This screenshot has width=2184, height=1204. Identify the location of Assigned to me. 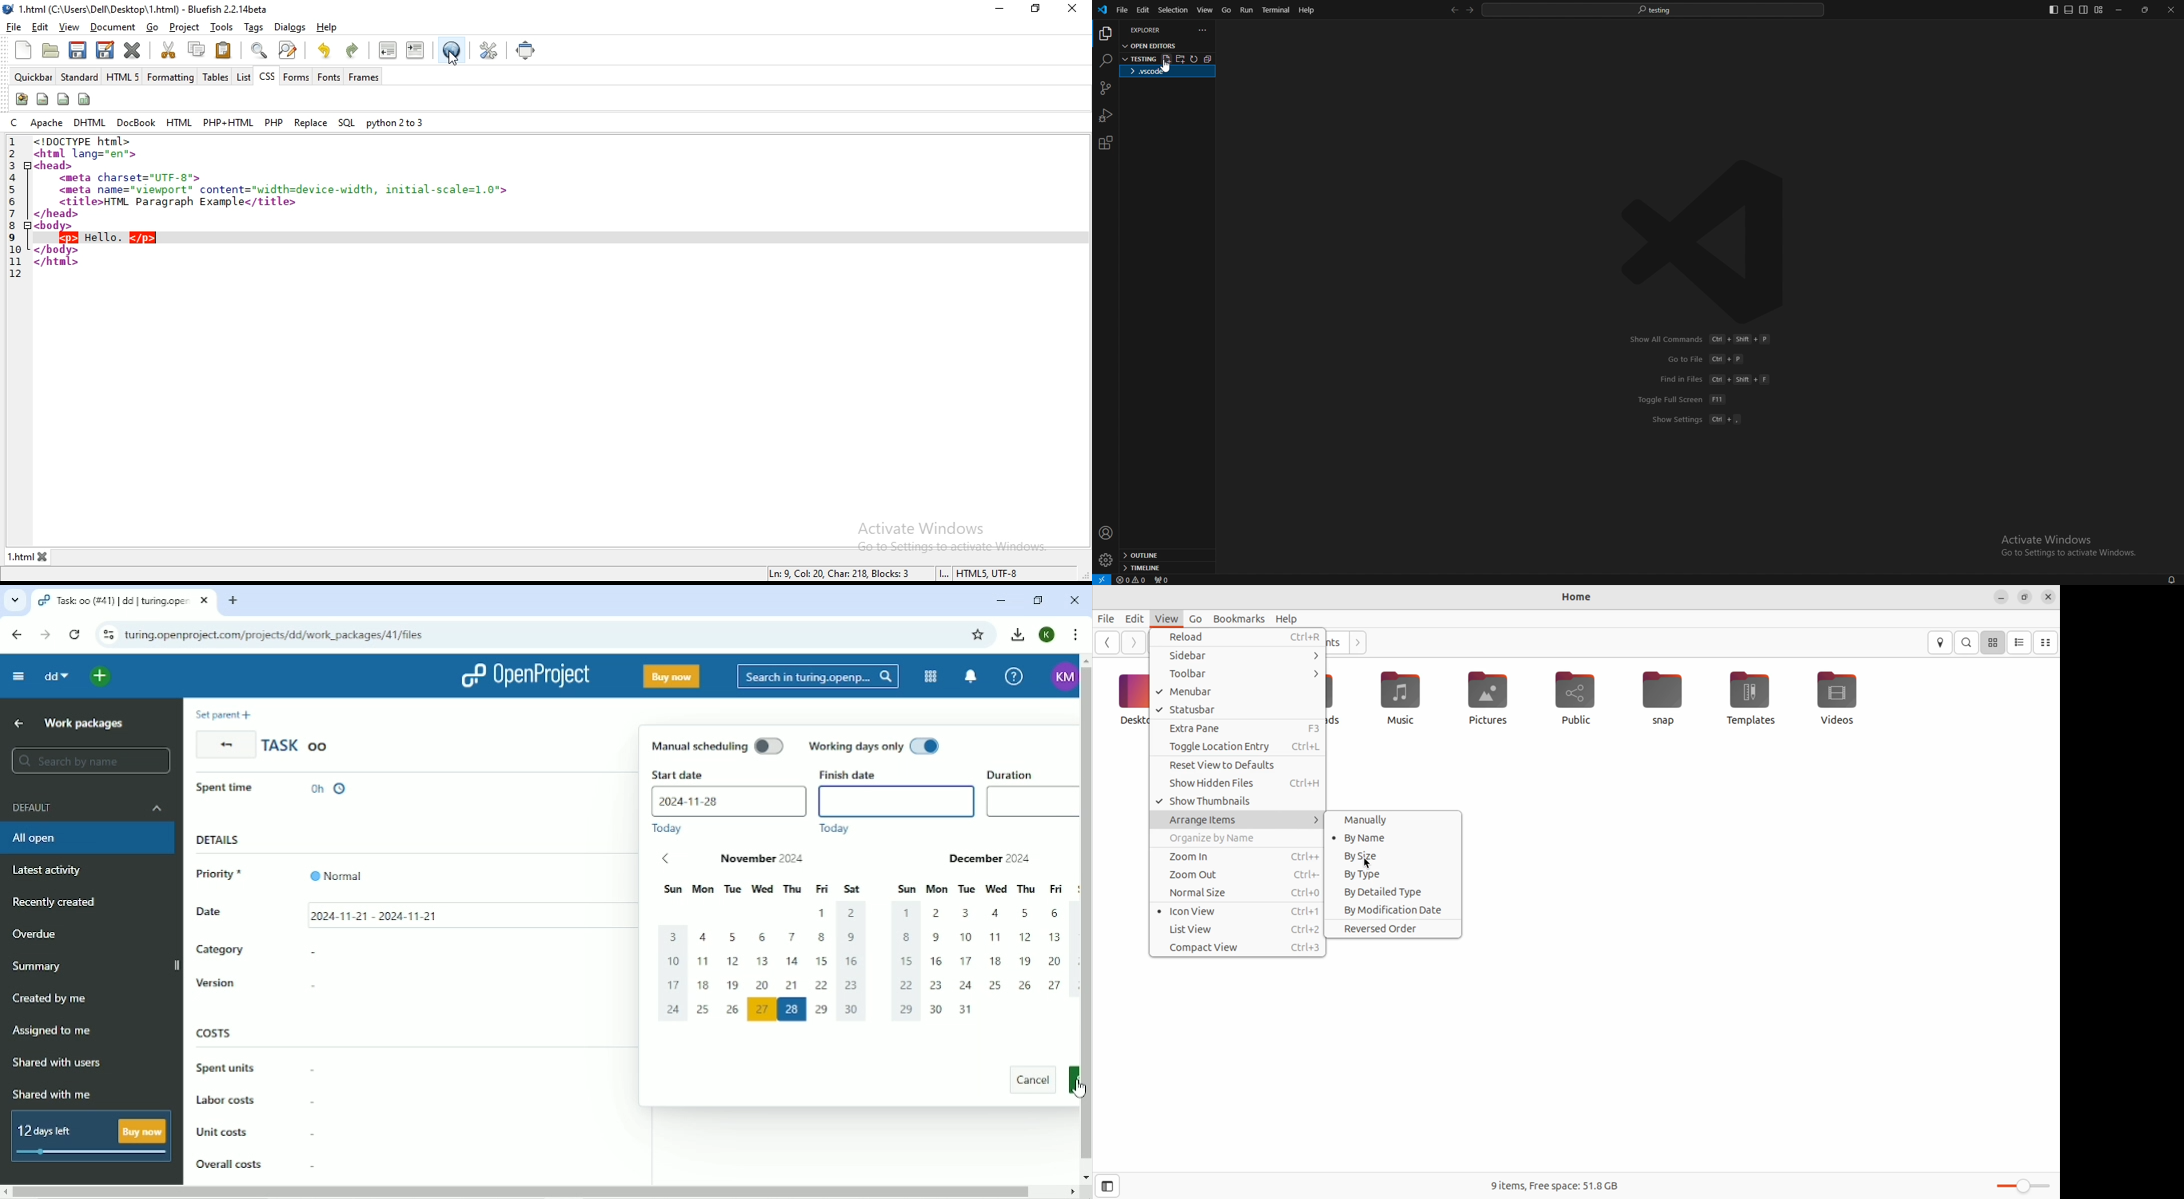
(55, 1032).